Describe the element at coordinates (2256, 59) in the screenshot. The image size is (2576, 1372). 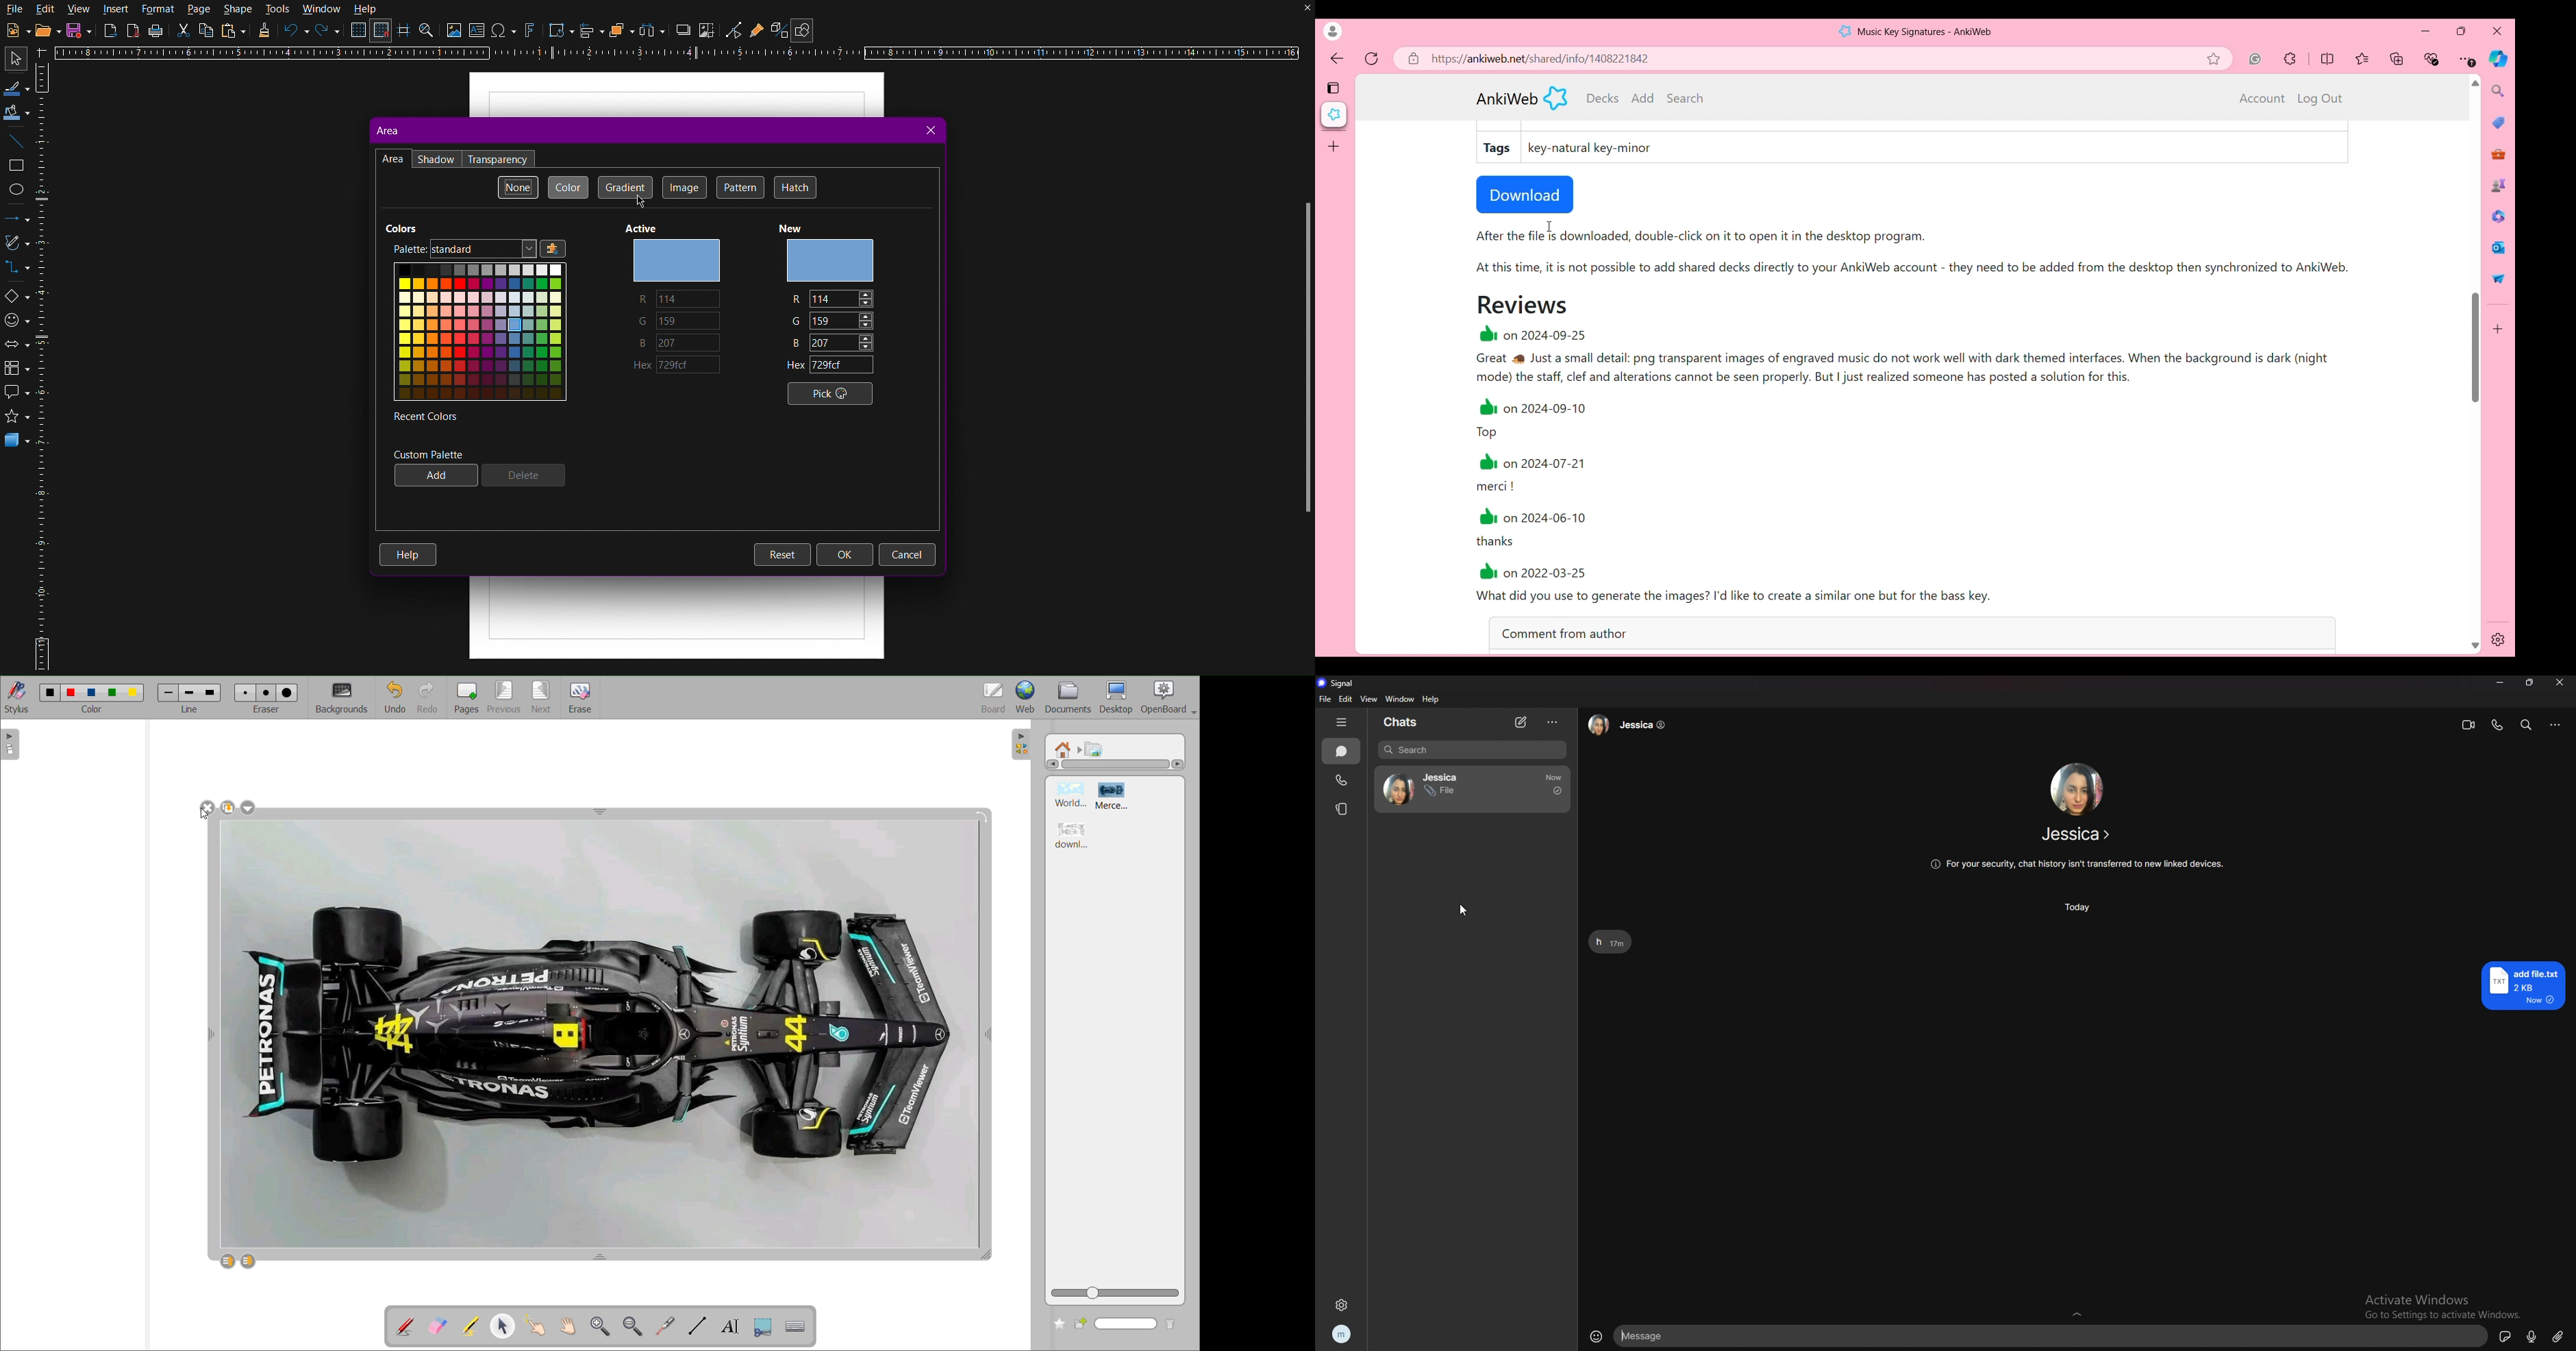
I see `Grammarly extension` at that location.